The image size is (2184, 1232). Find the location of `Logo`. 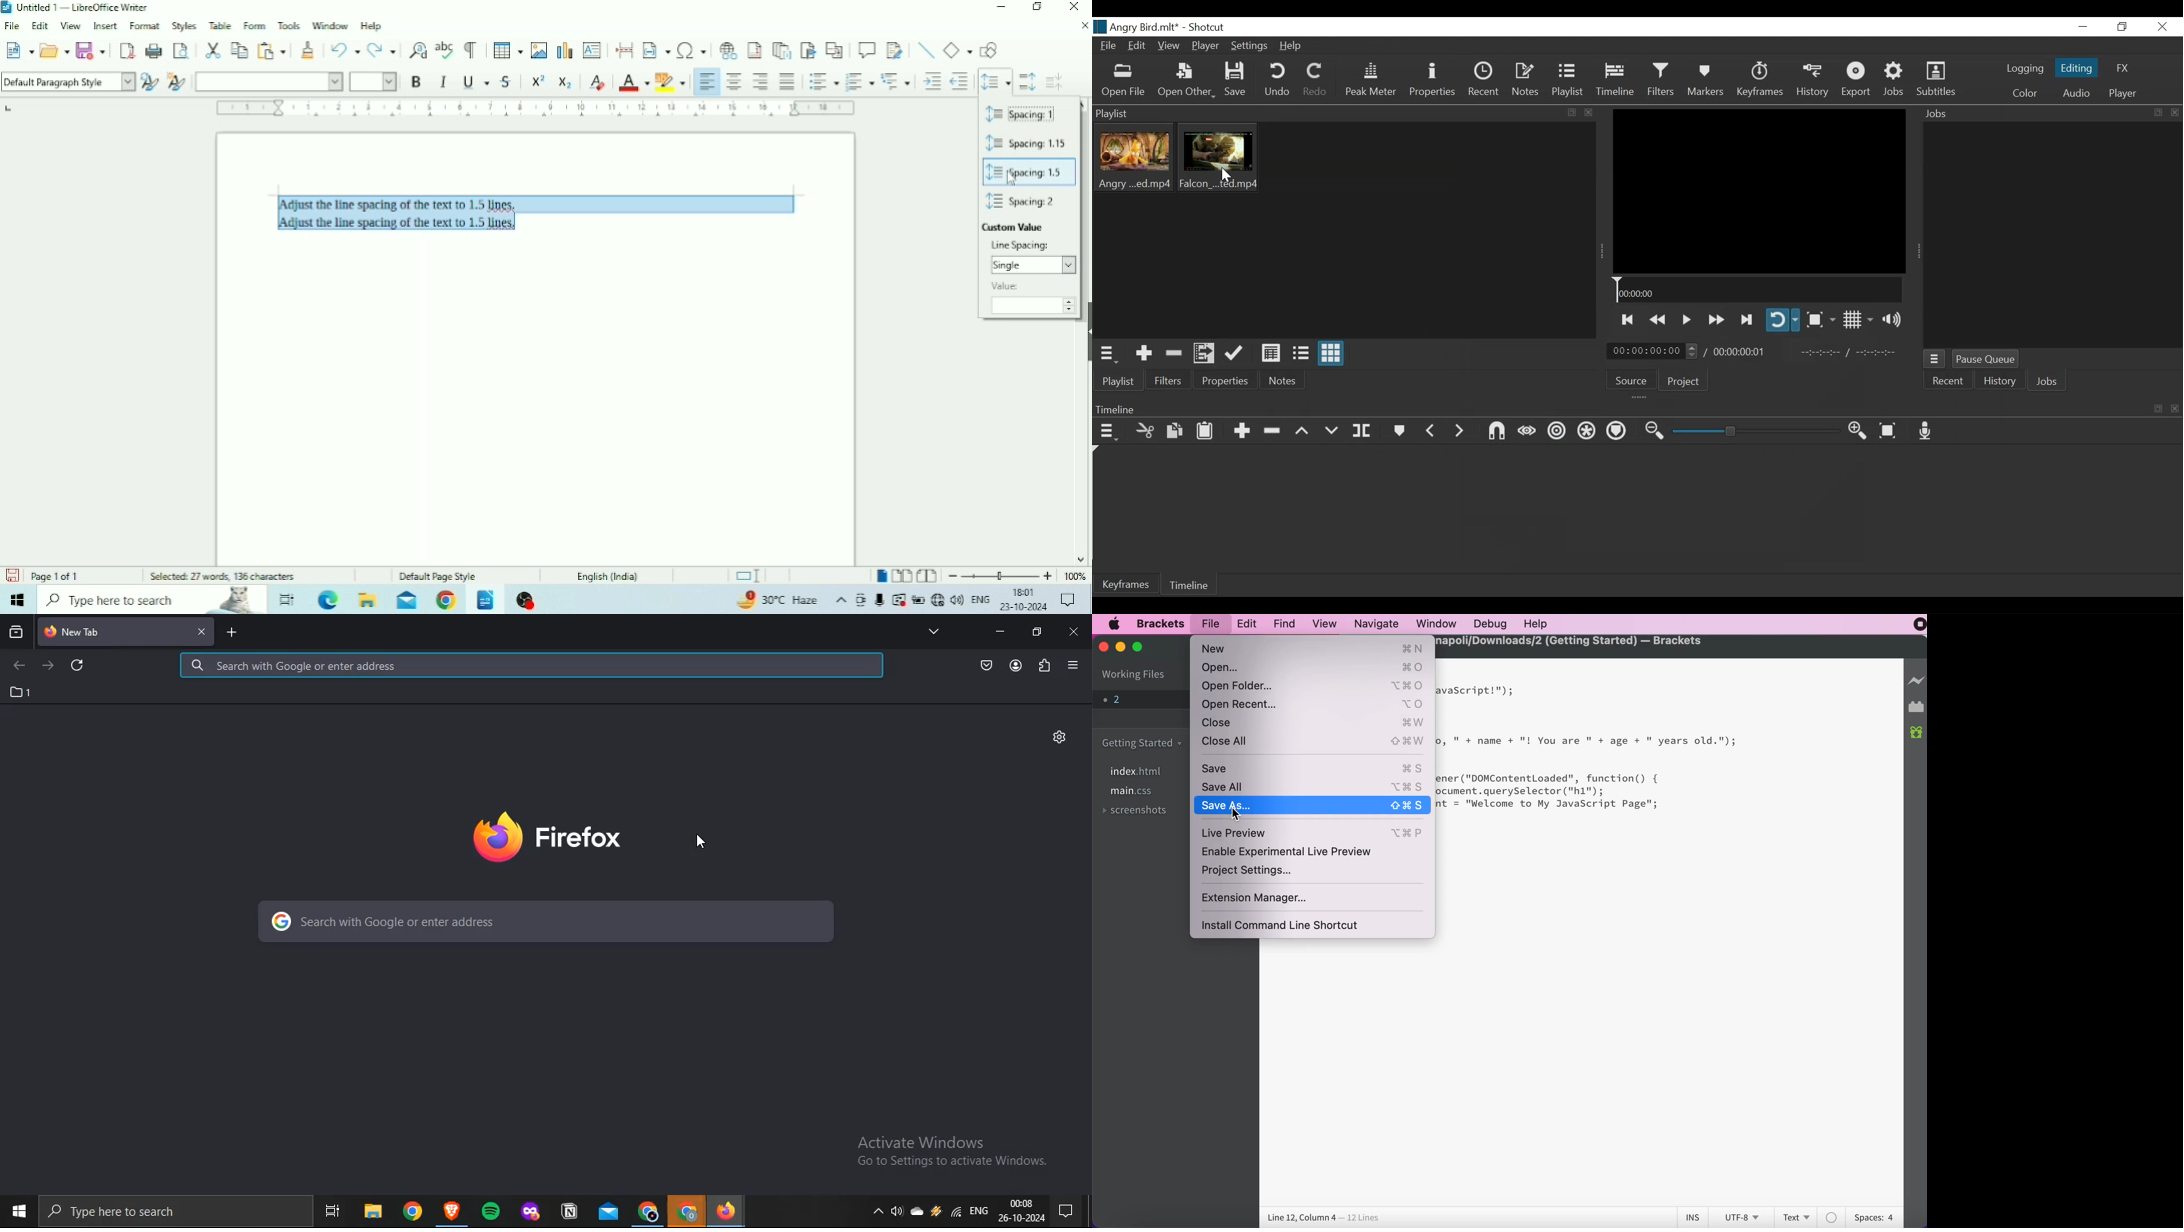

Logo is located at coordinates (7, 8).